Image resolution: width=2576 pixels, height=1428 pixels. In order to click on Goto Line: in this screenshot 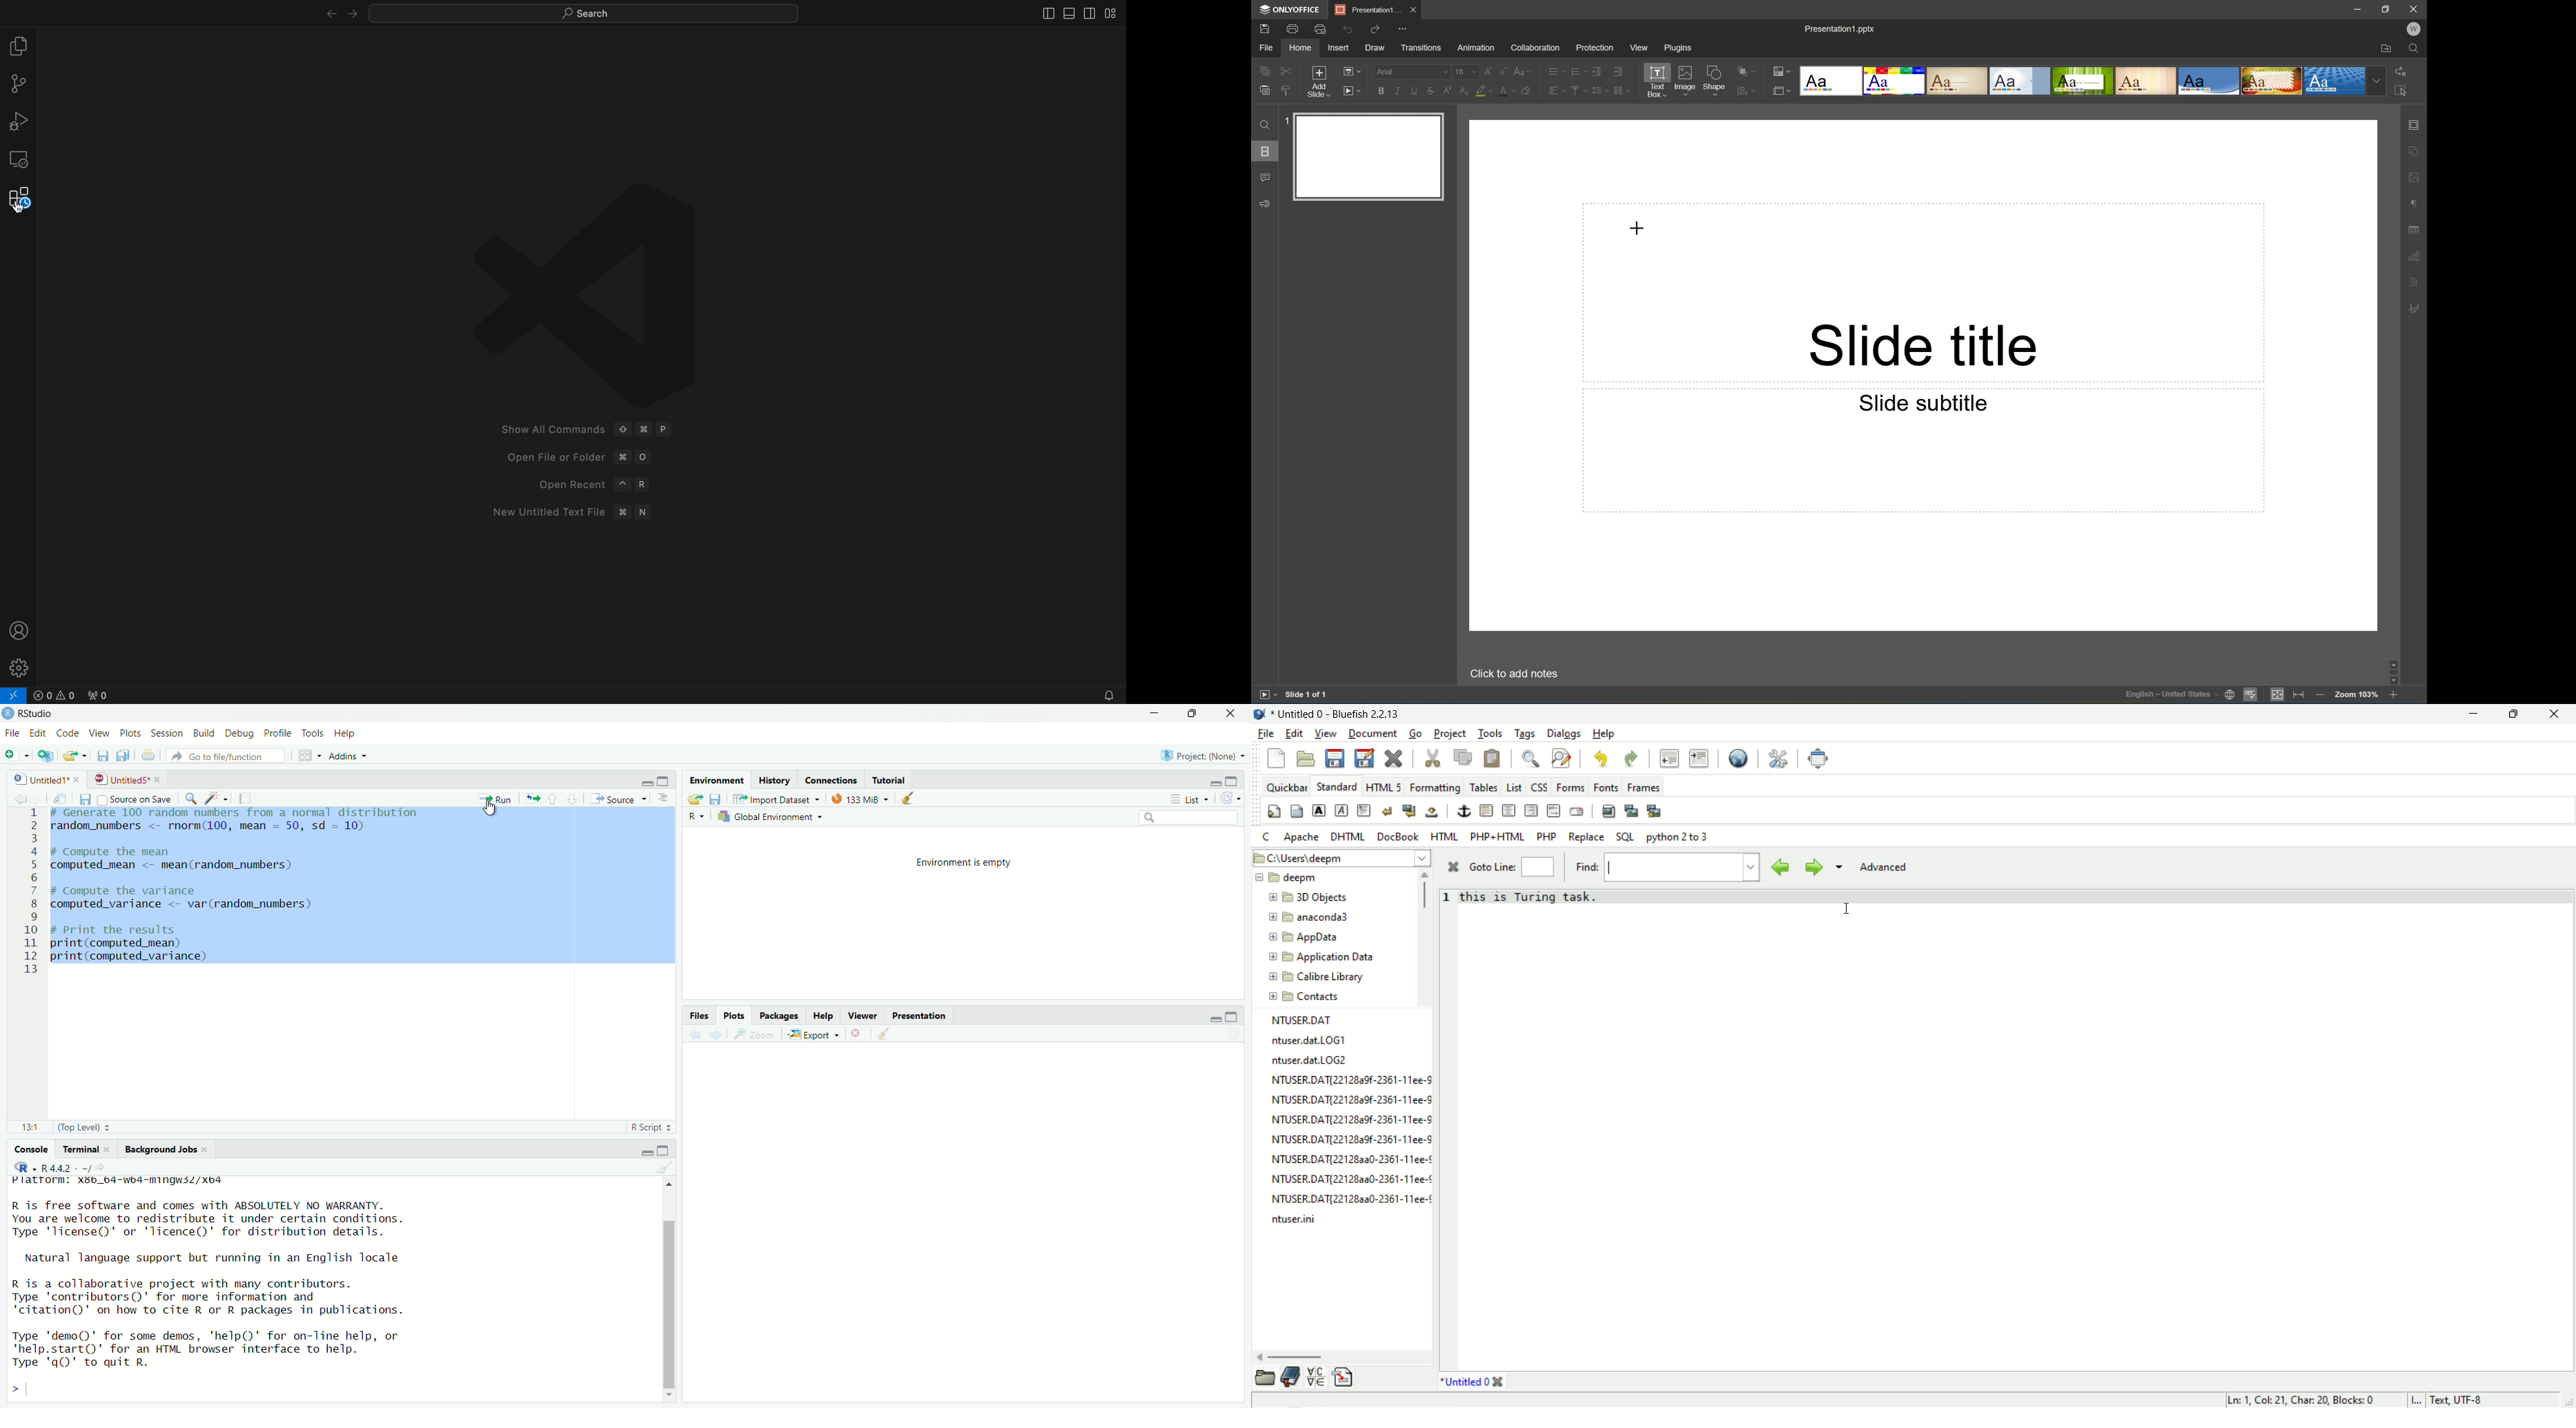, I will do `click(1494, 868)`.